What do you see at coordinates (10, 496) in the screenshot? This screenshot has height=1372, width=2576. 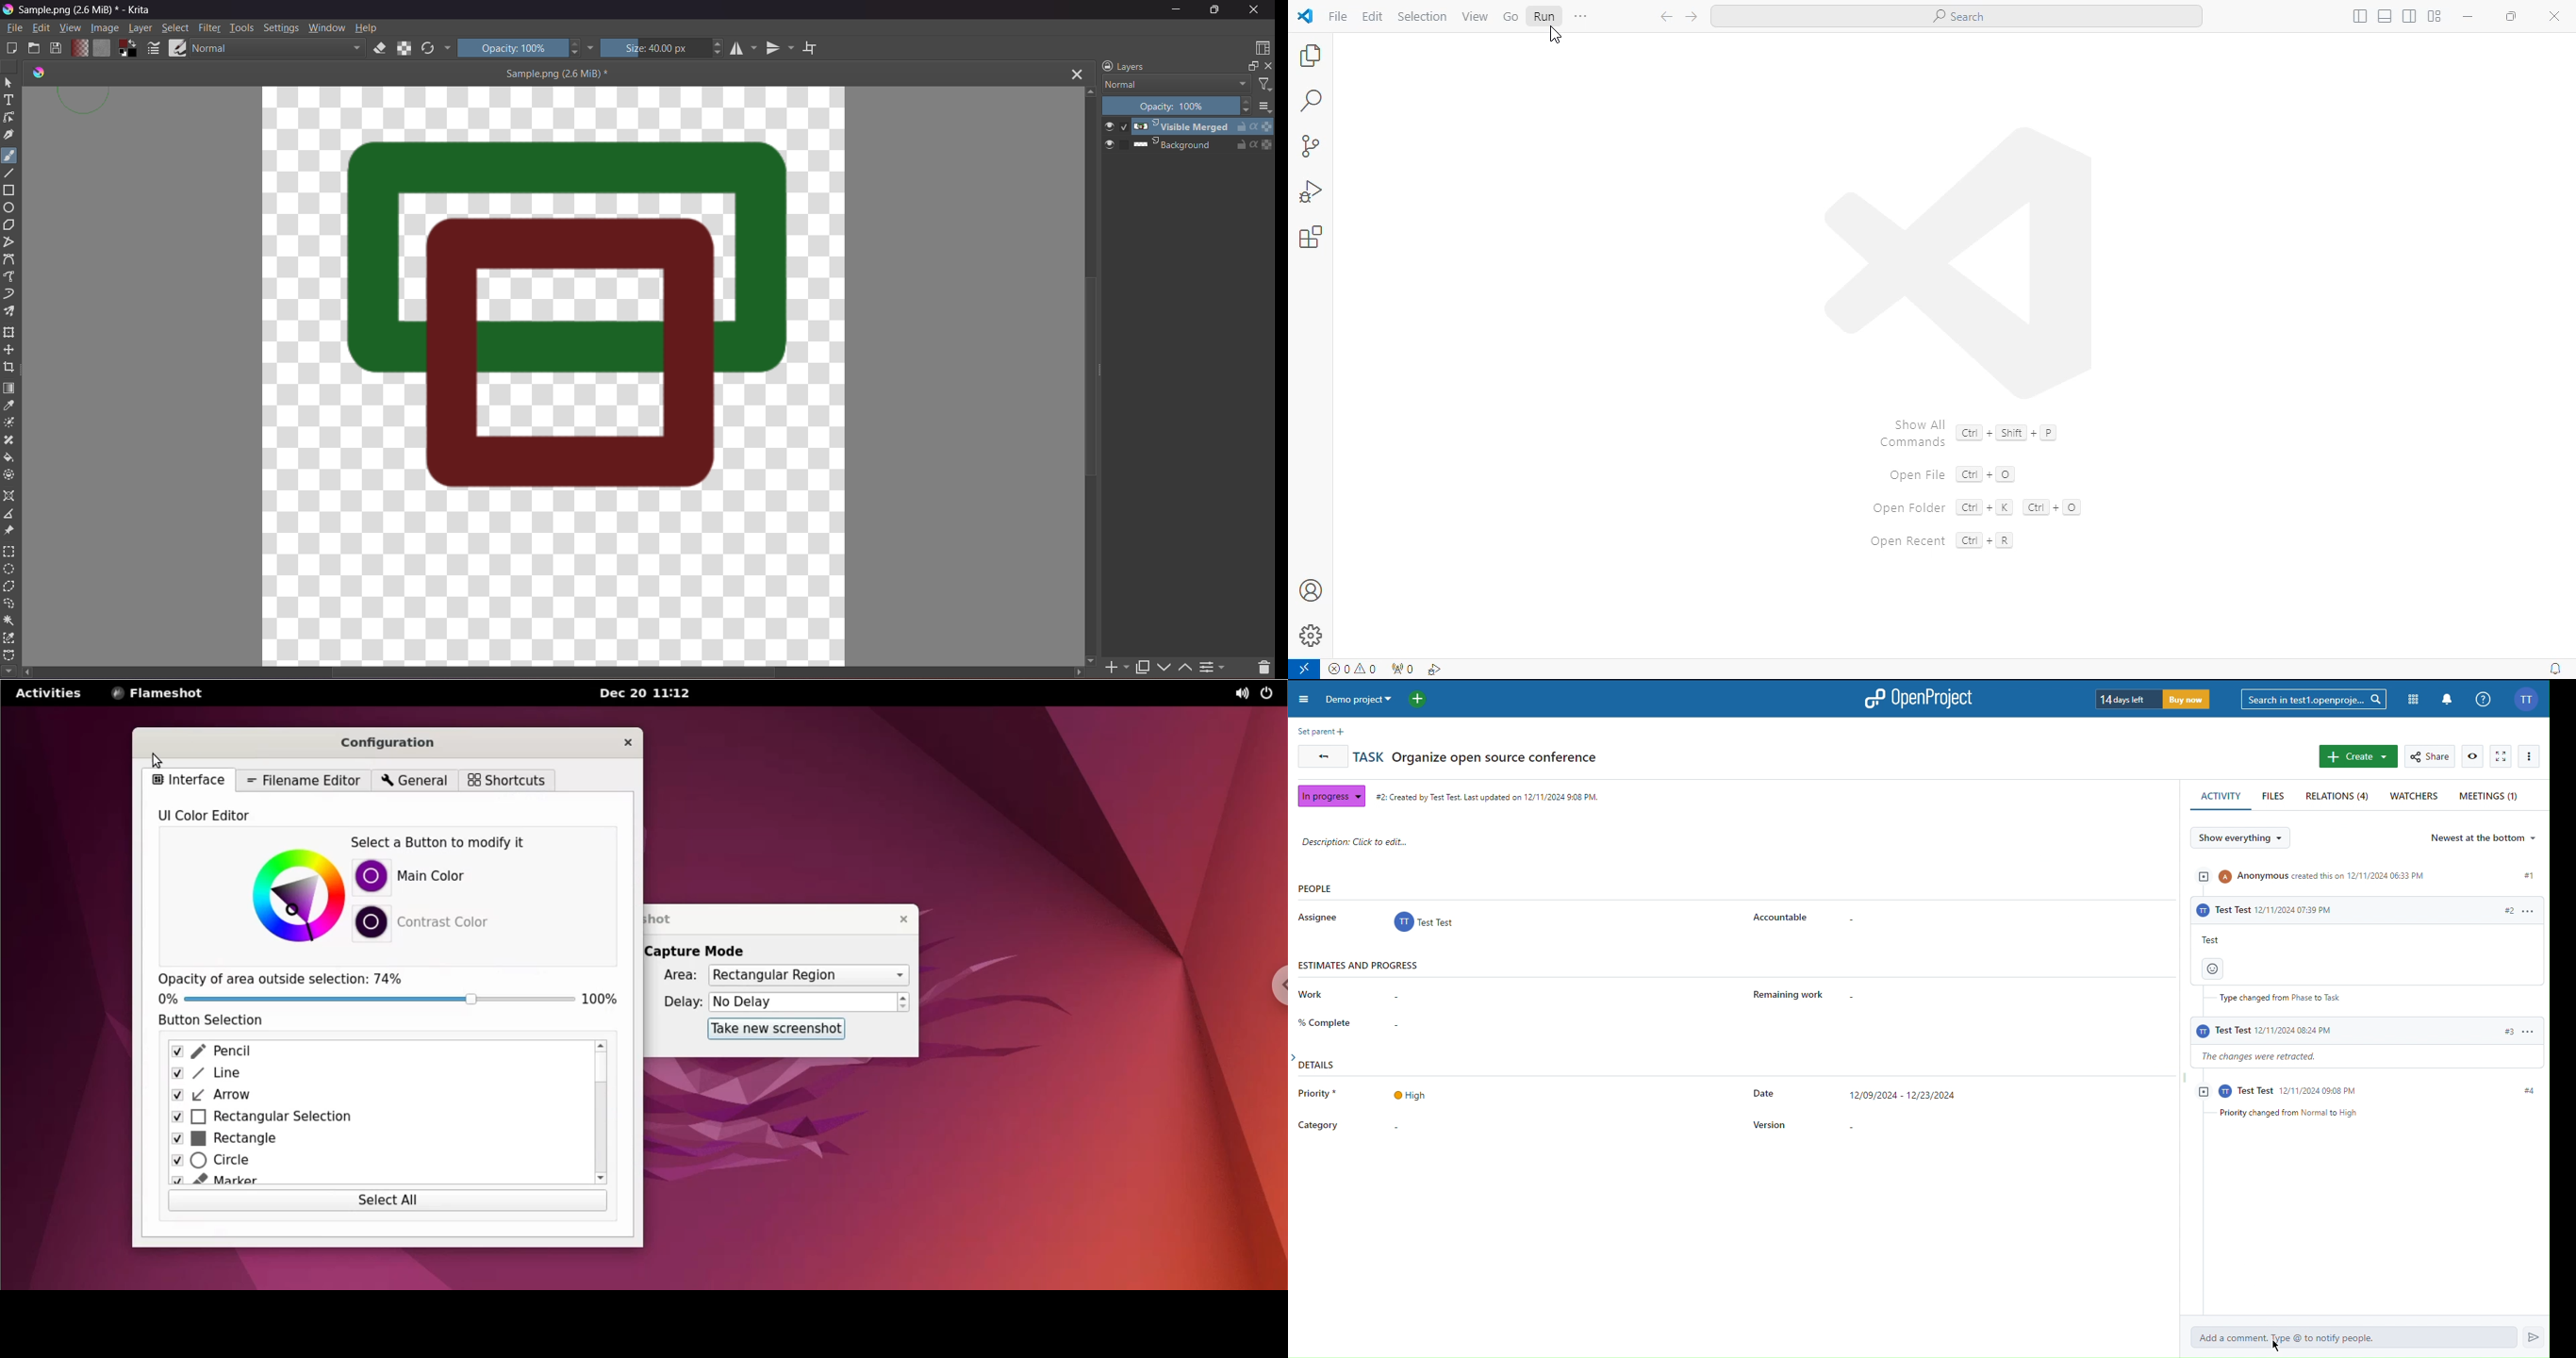 I see `Assistant` at bounding box center [10, 496].